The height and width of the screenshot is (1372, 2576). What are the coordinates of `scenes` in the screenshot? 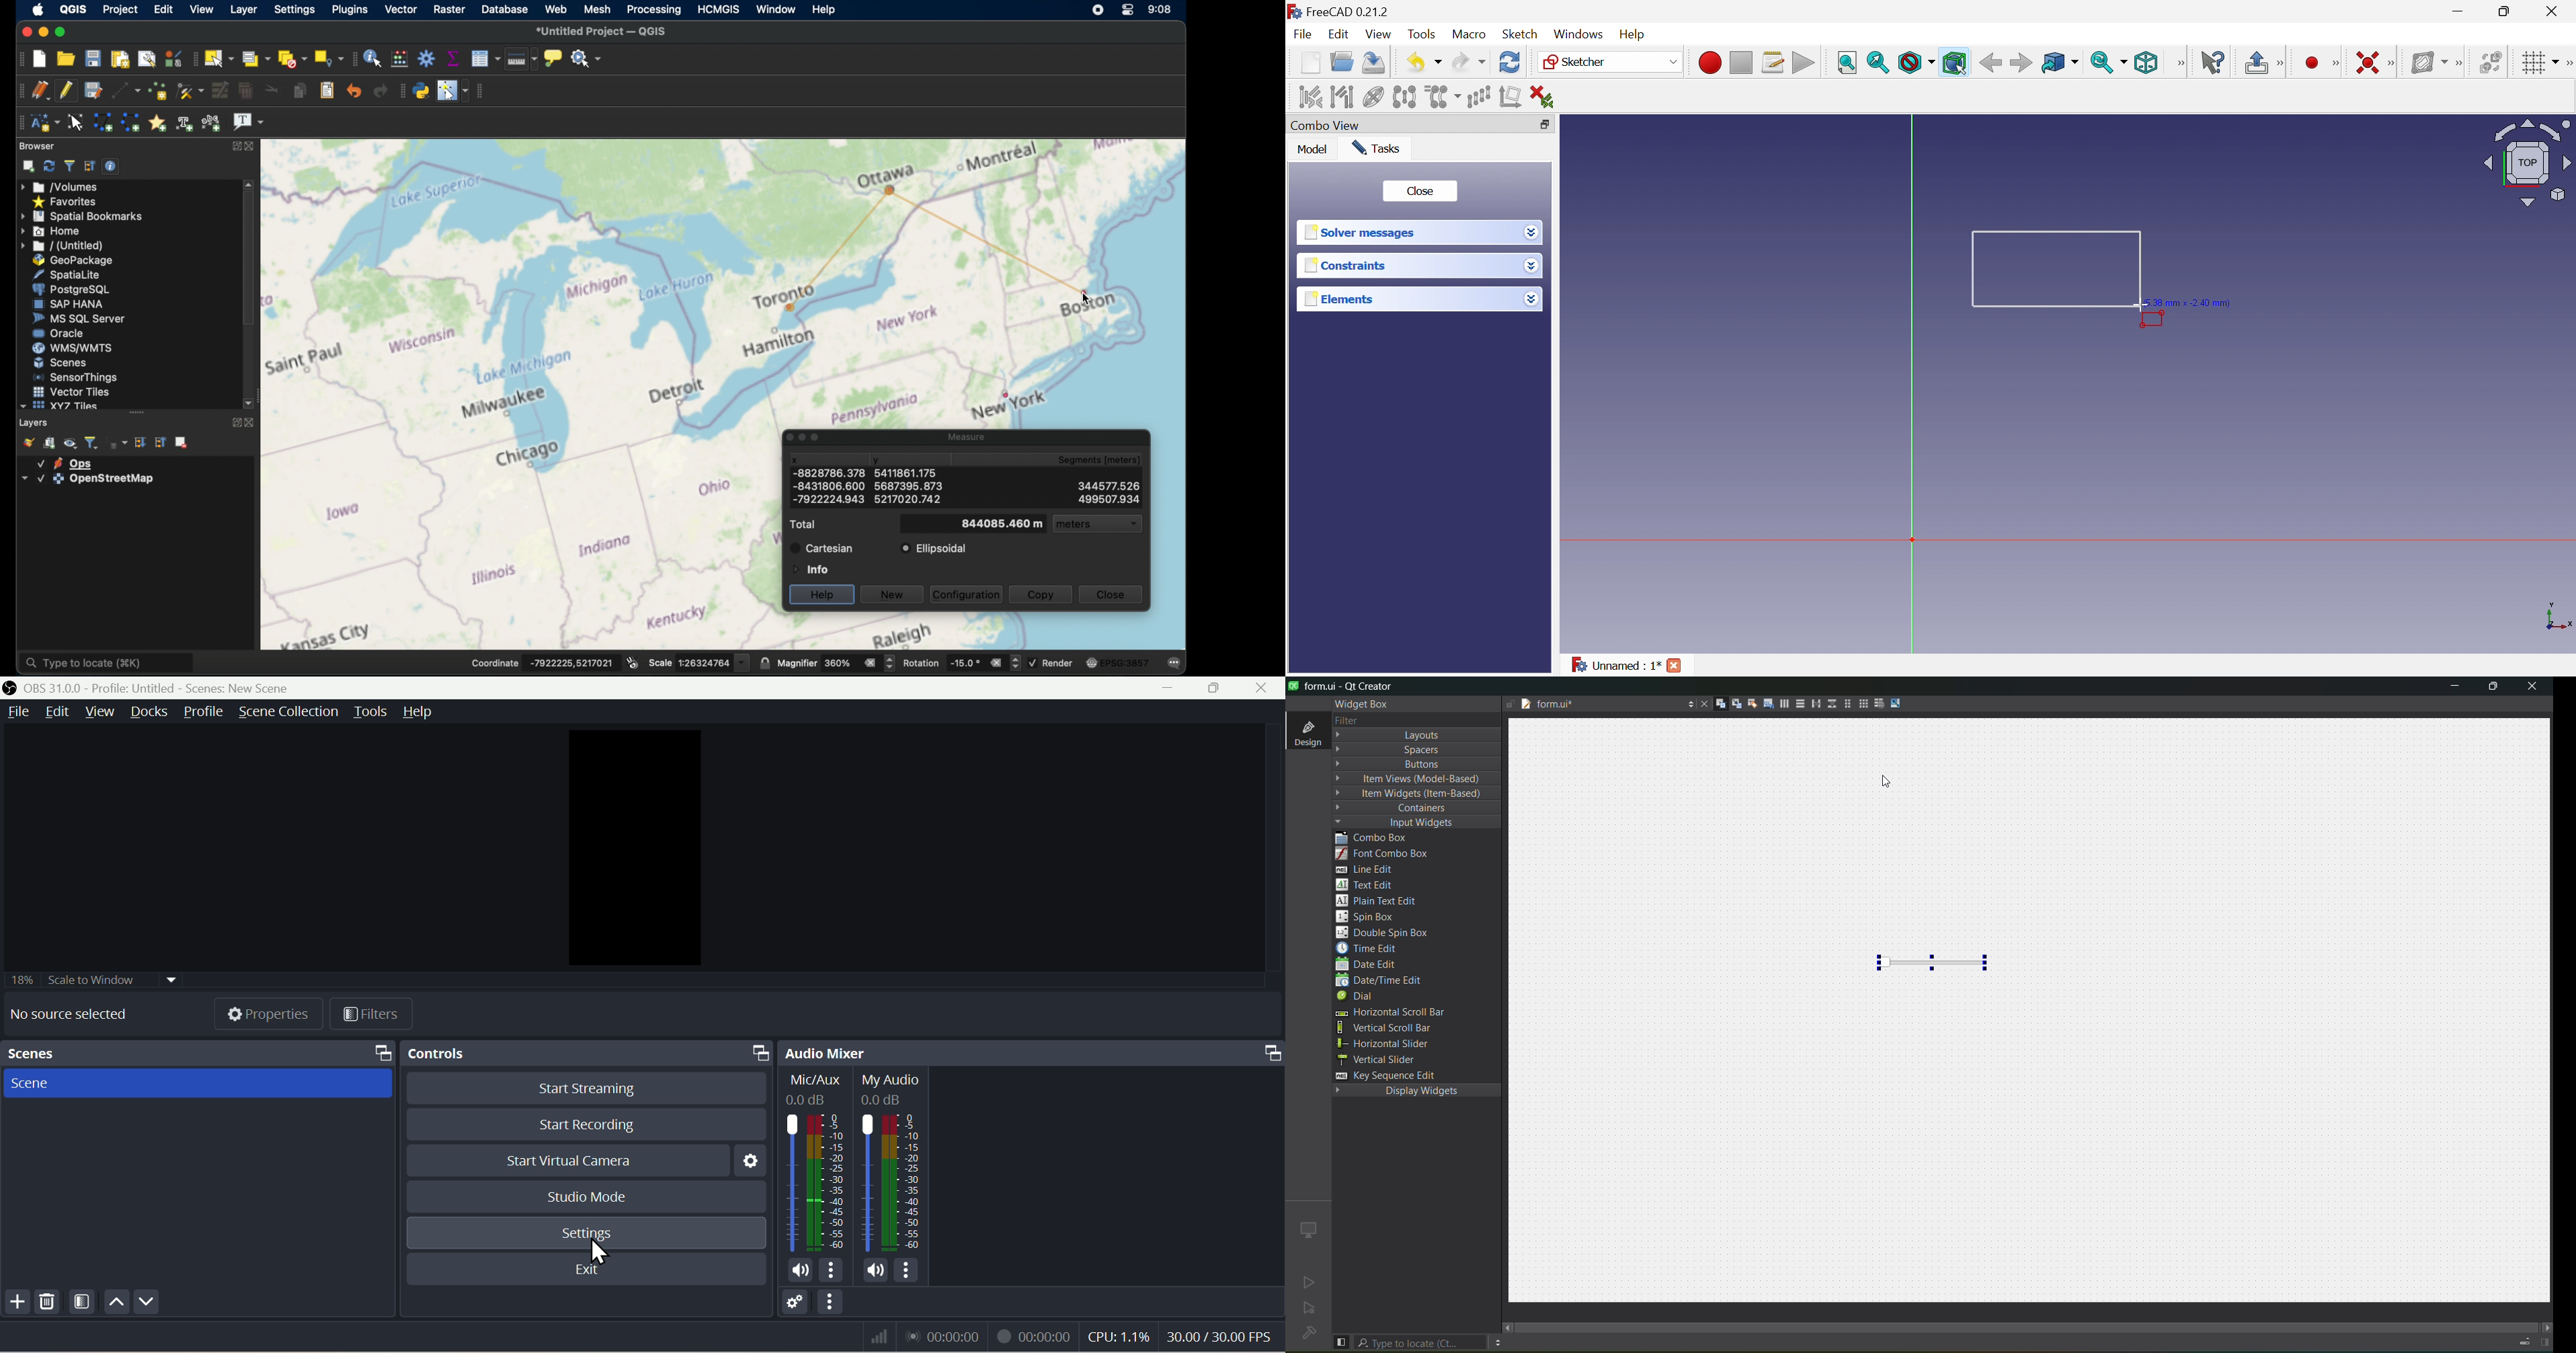 It's located at (59, 363).